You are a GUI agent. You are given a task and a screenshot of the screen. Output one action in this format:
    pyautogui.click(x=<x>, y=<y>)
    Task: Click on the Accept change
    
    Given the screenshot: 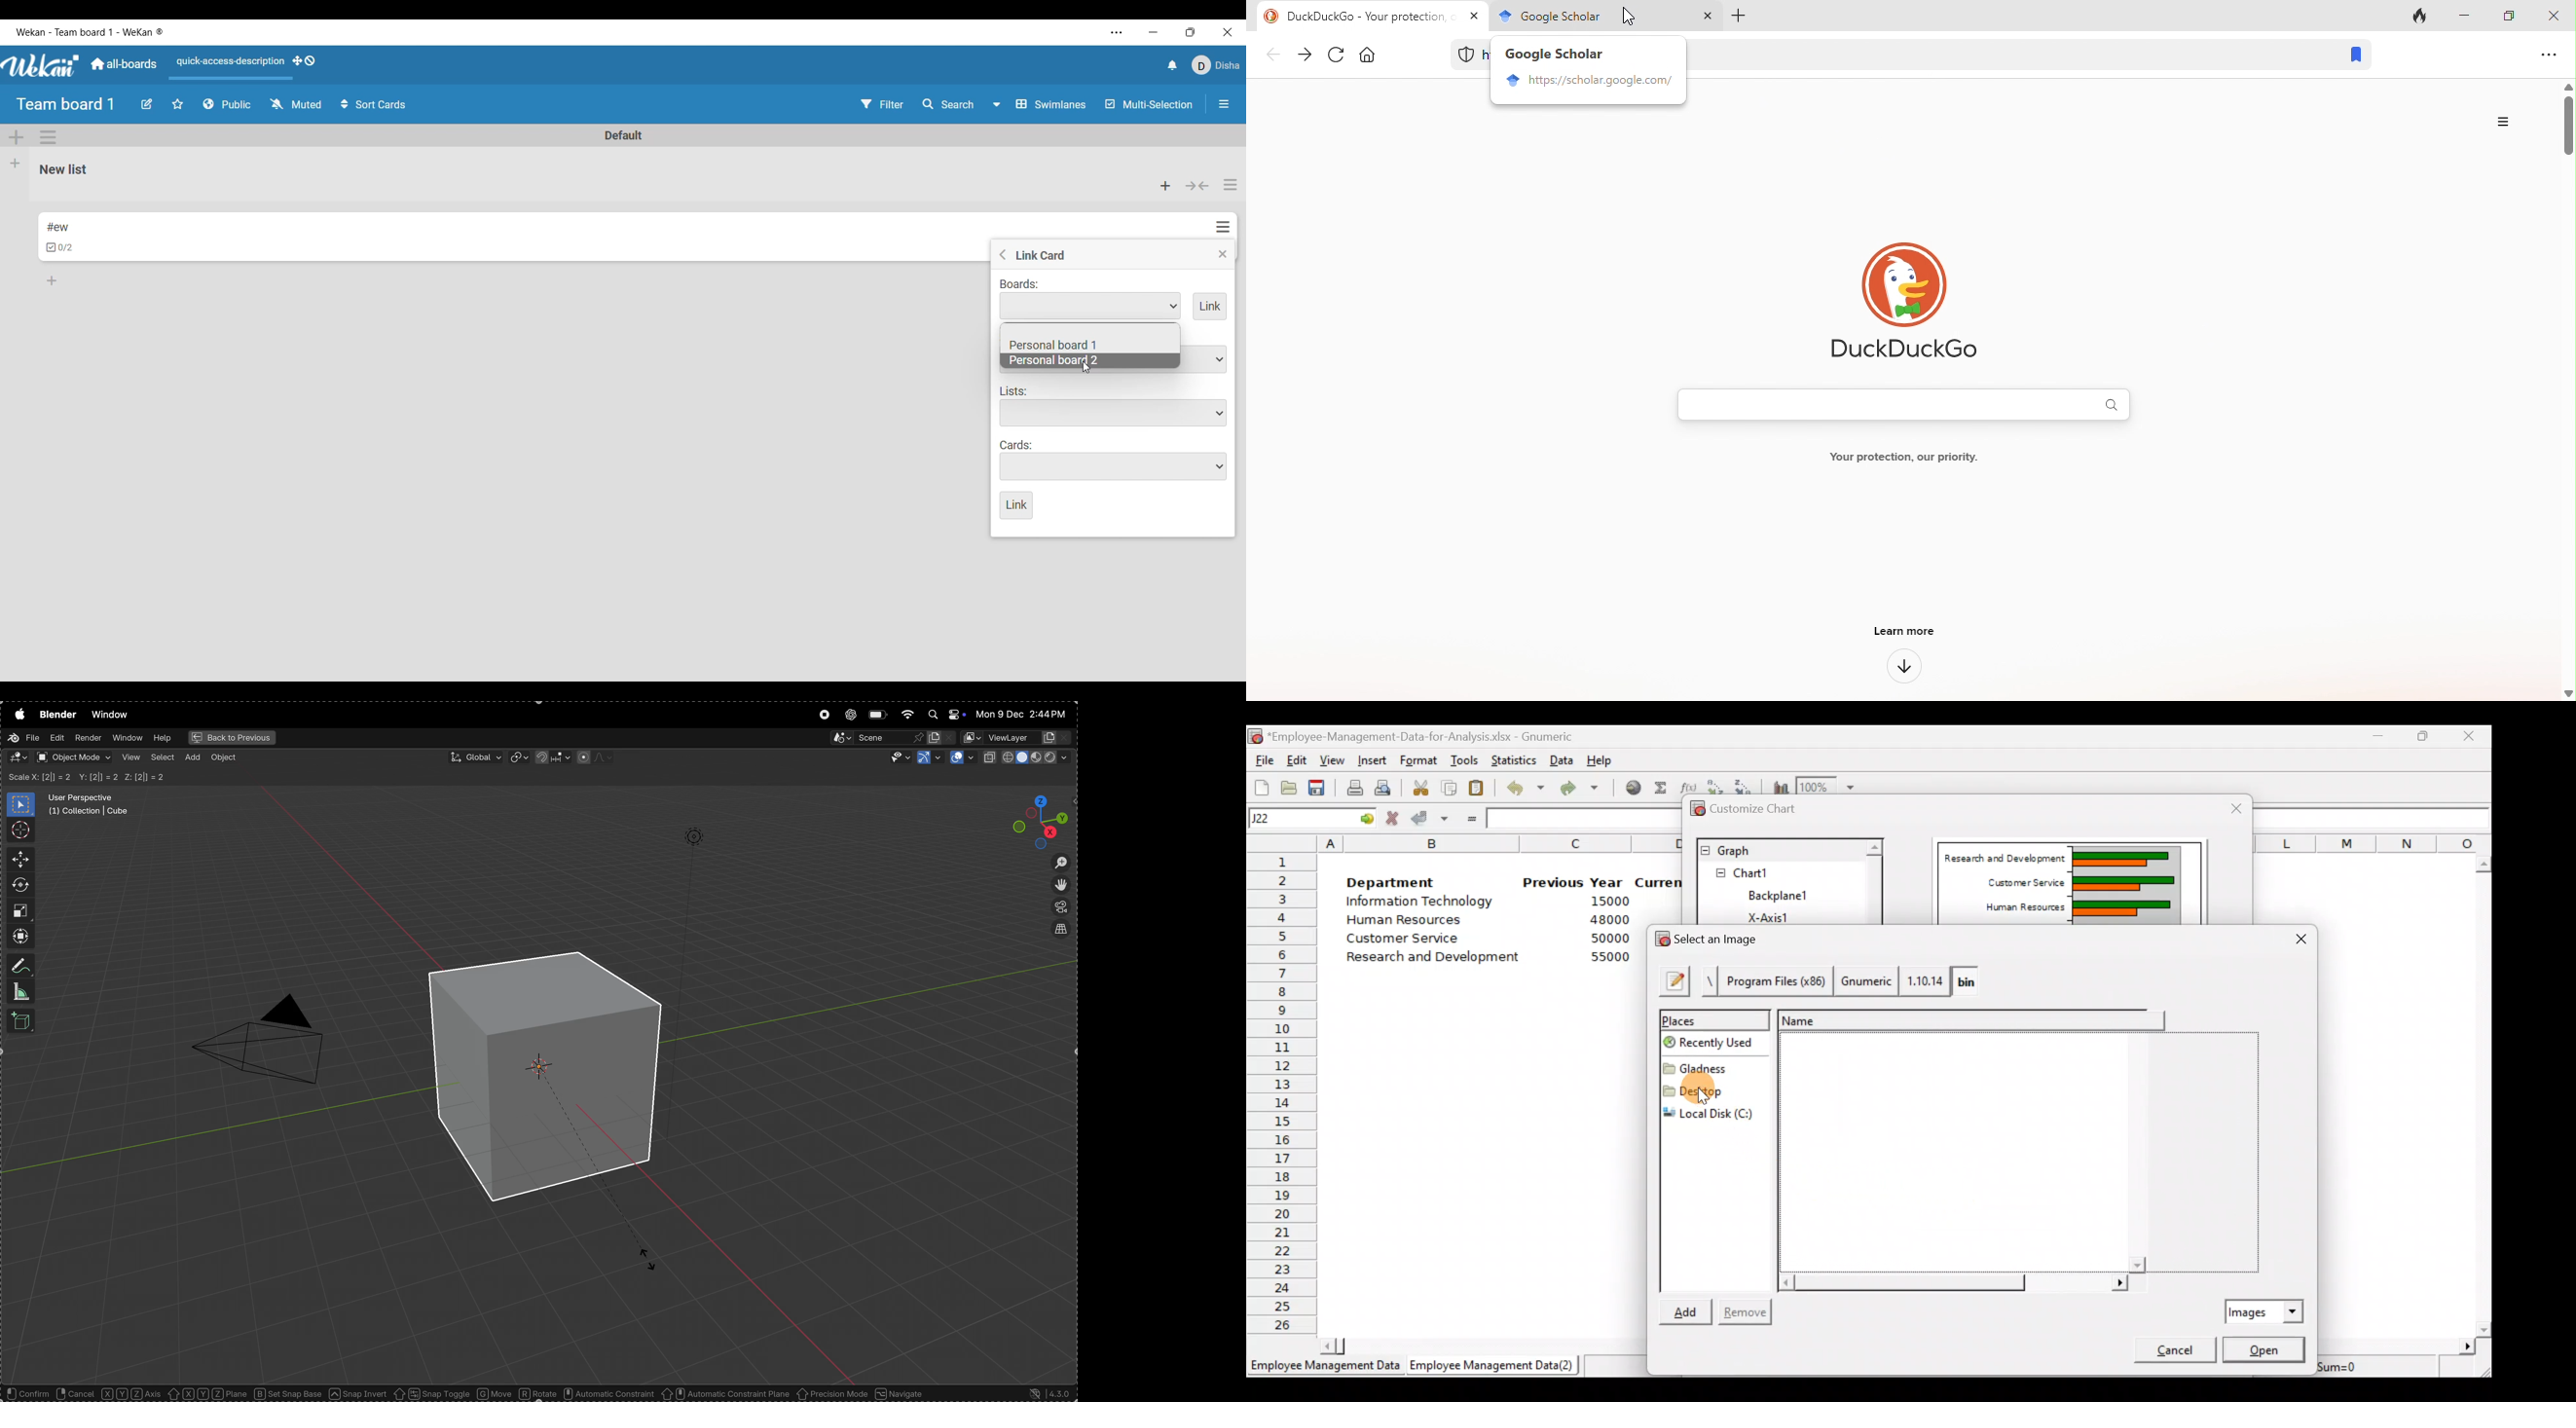 What is the action you would take?
    pyautogui.click(x=1429, y=820)
    